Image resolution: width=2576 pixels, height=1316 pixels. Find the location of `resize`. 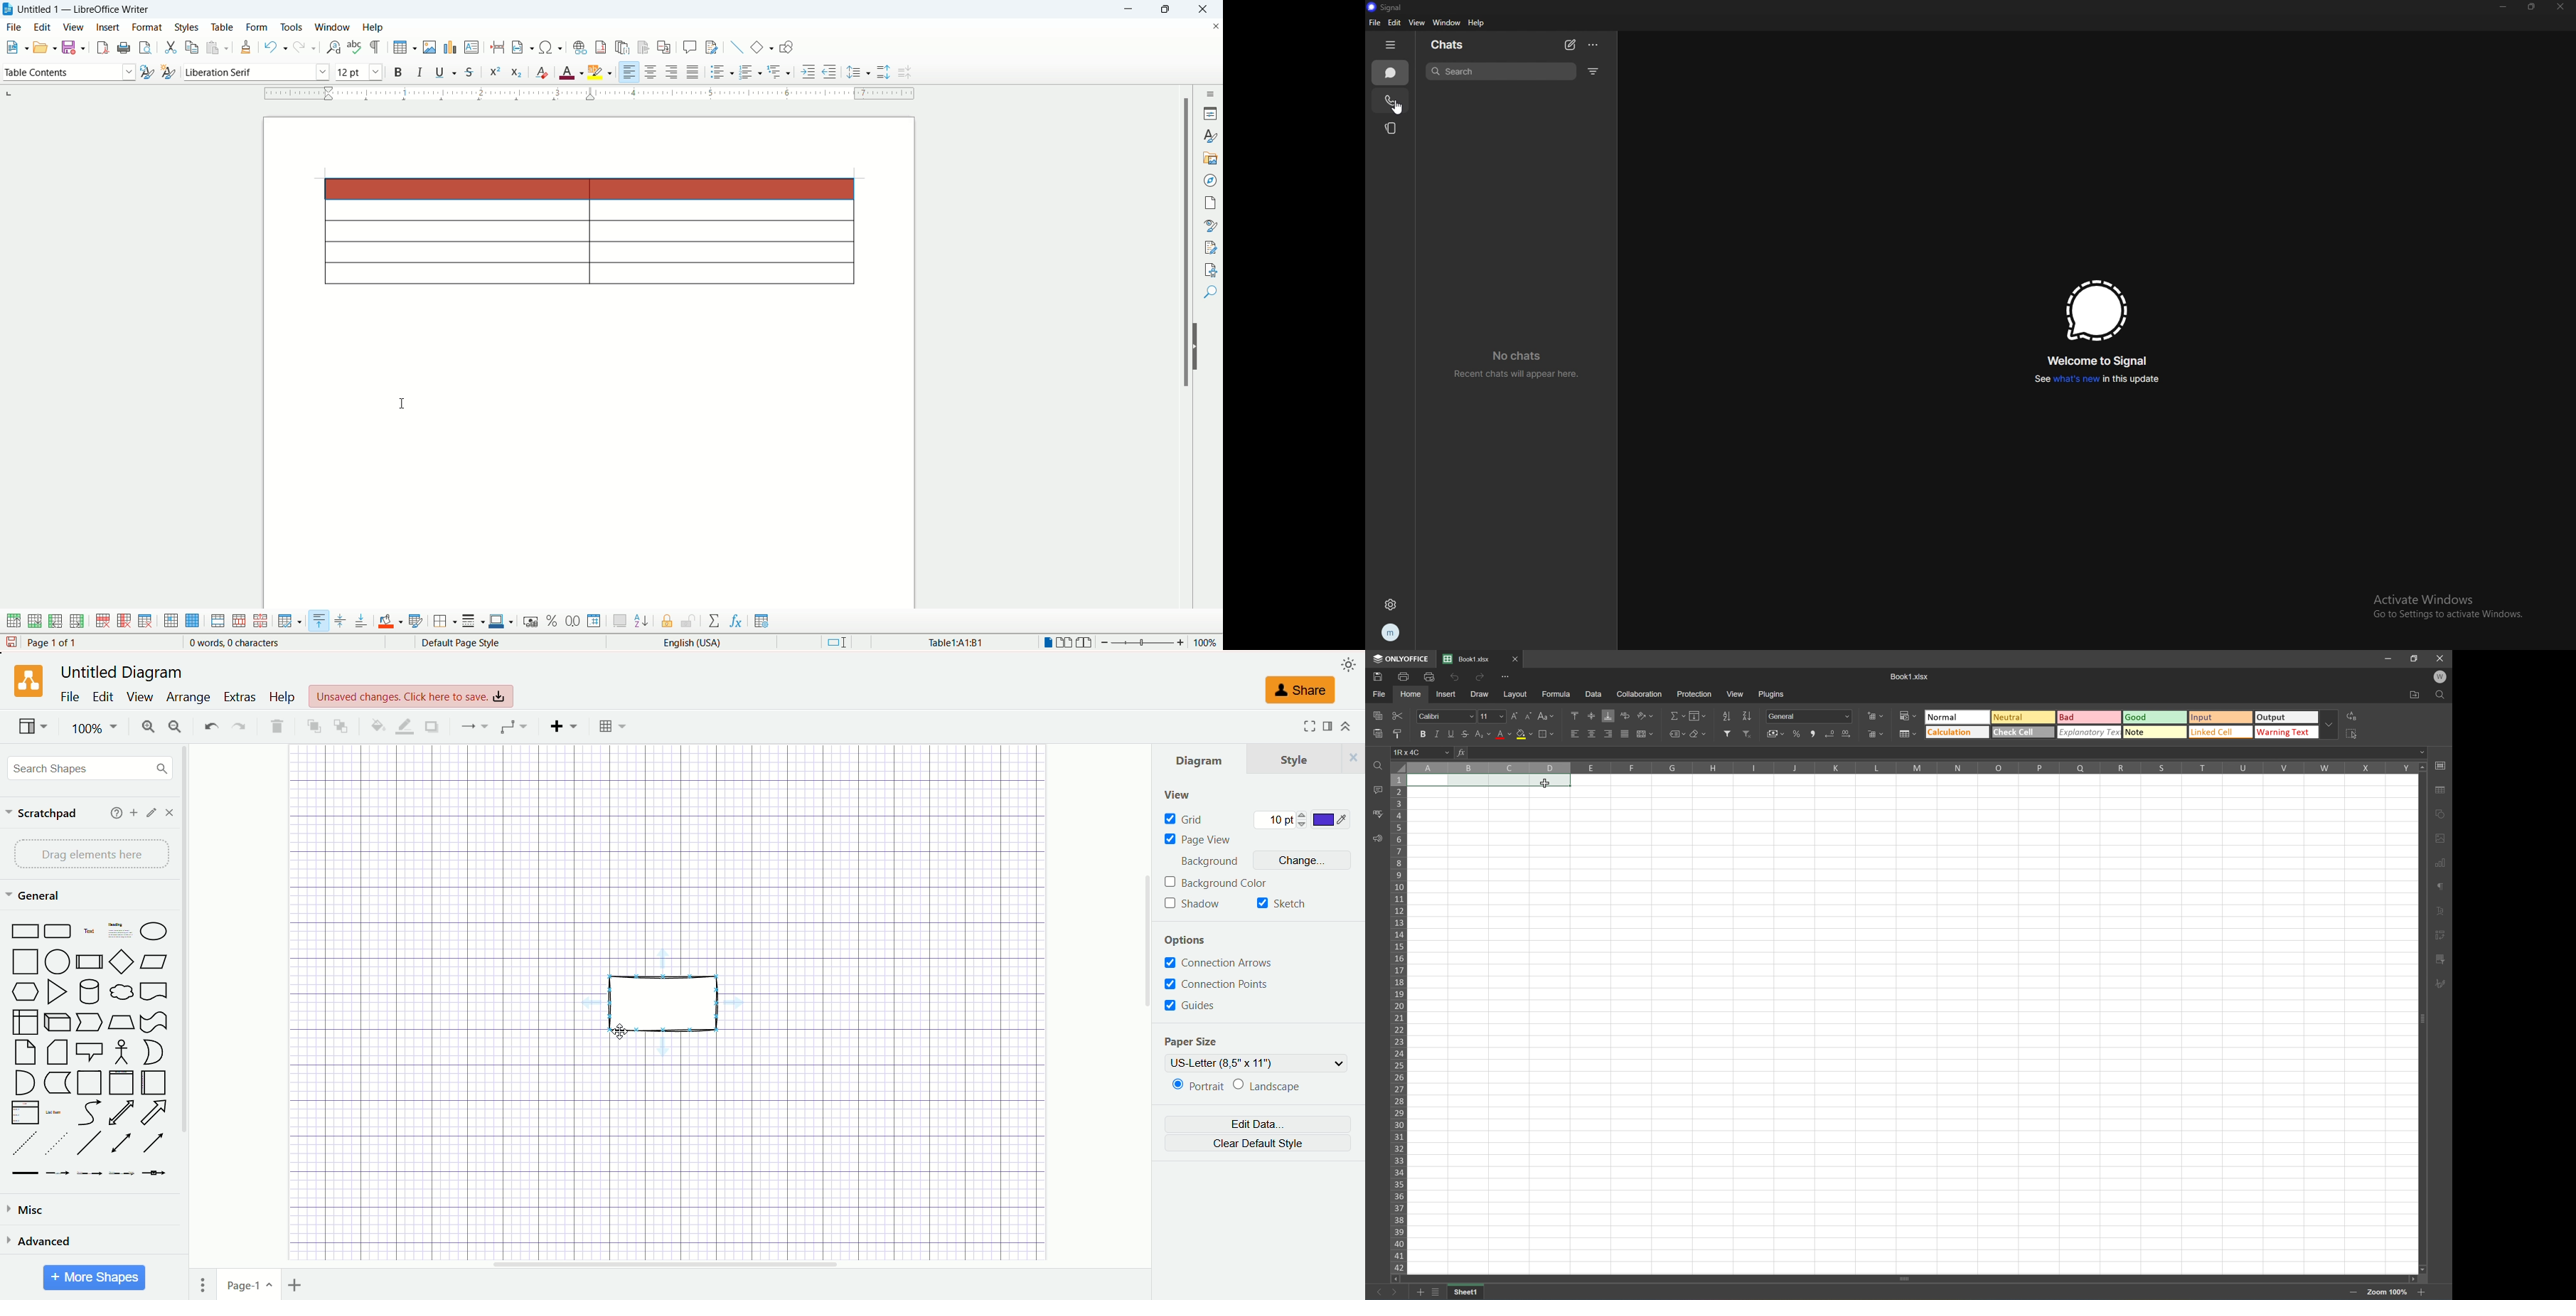

resize is located at coordinates (2534, 6).